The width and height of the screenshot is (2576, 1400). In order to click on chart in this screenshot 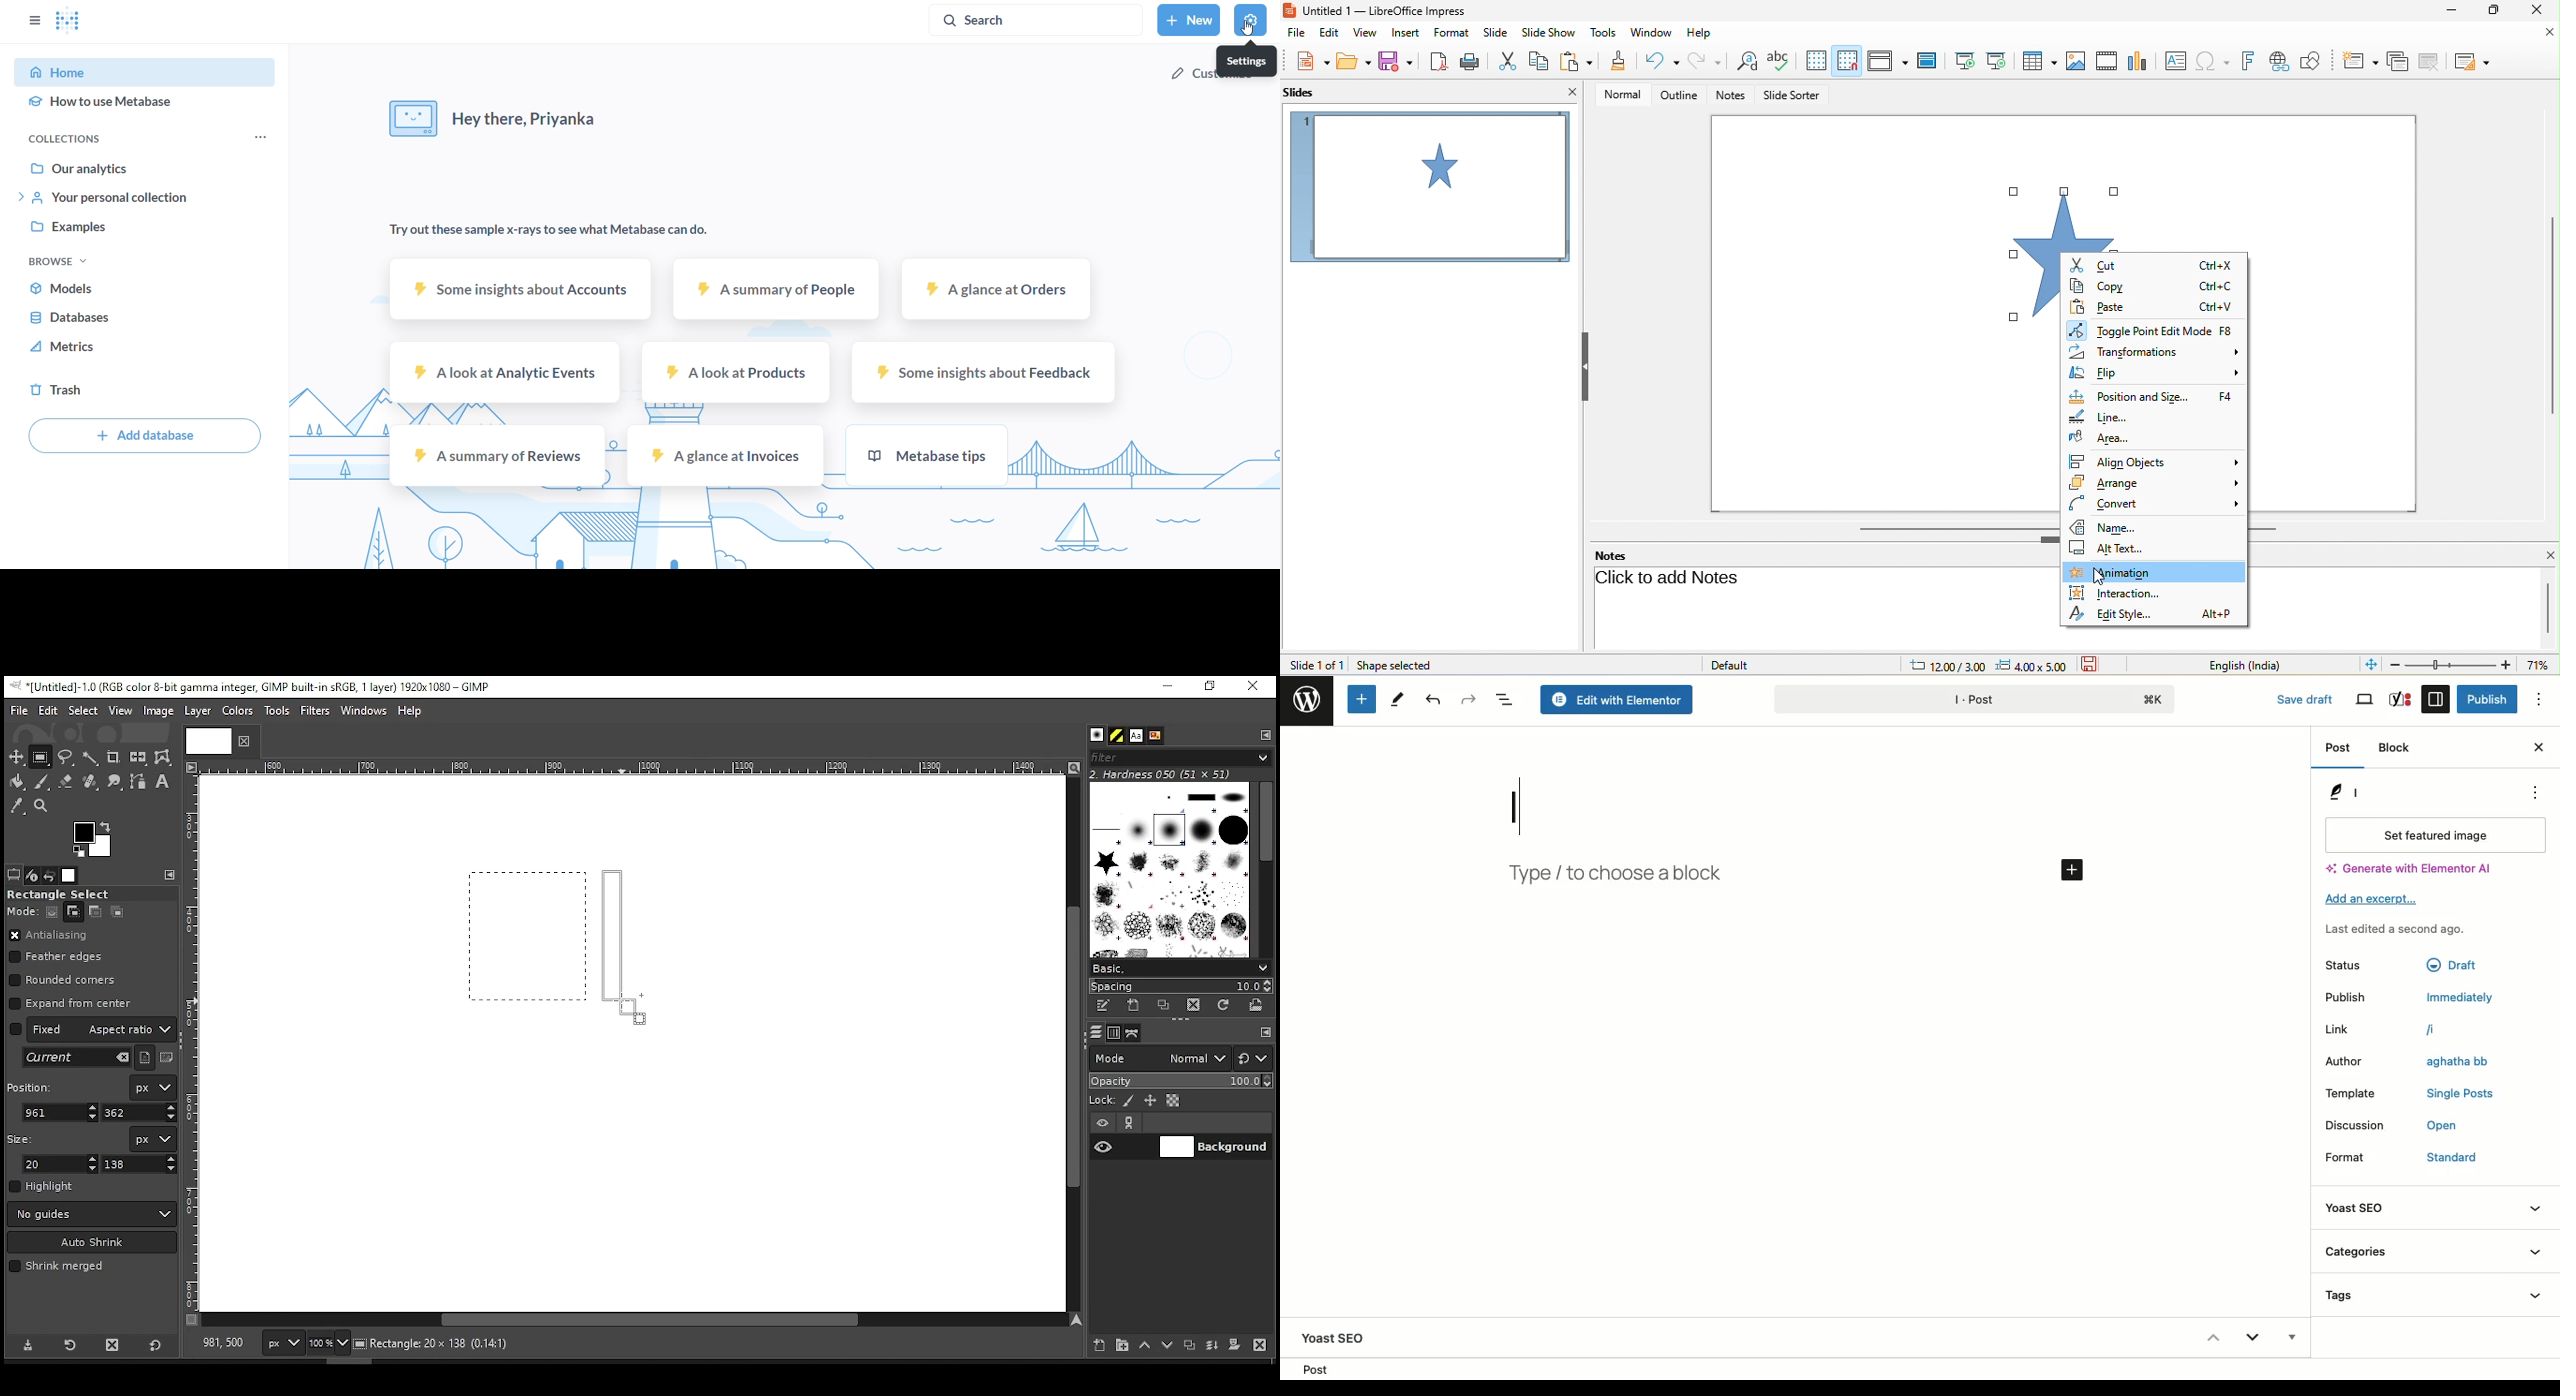, I will do `click(2139, 60)`.